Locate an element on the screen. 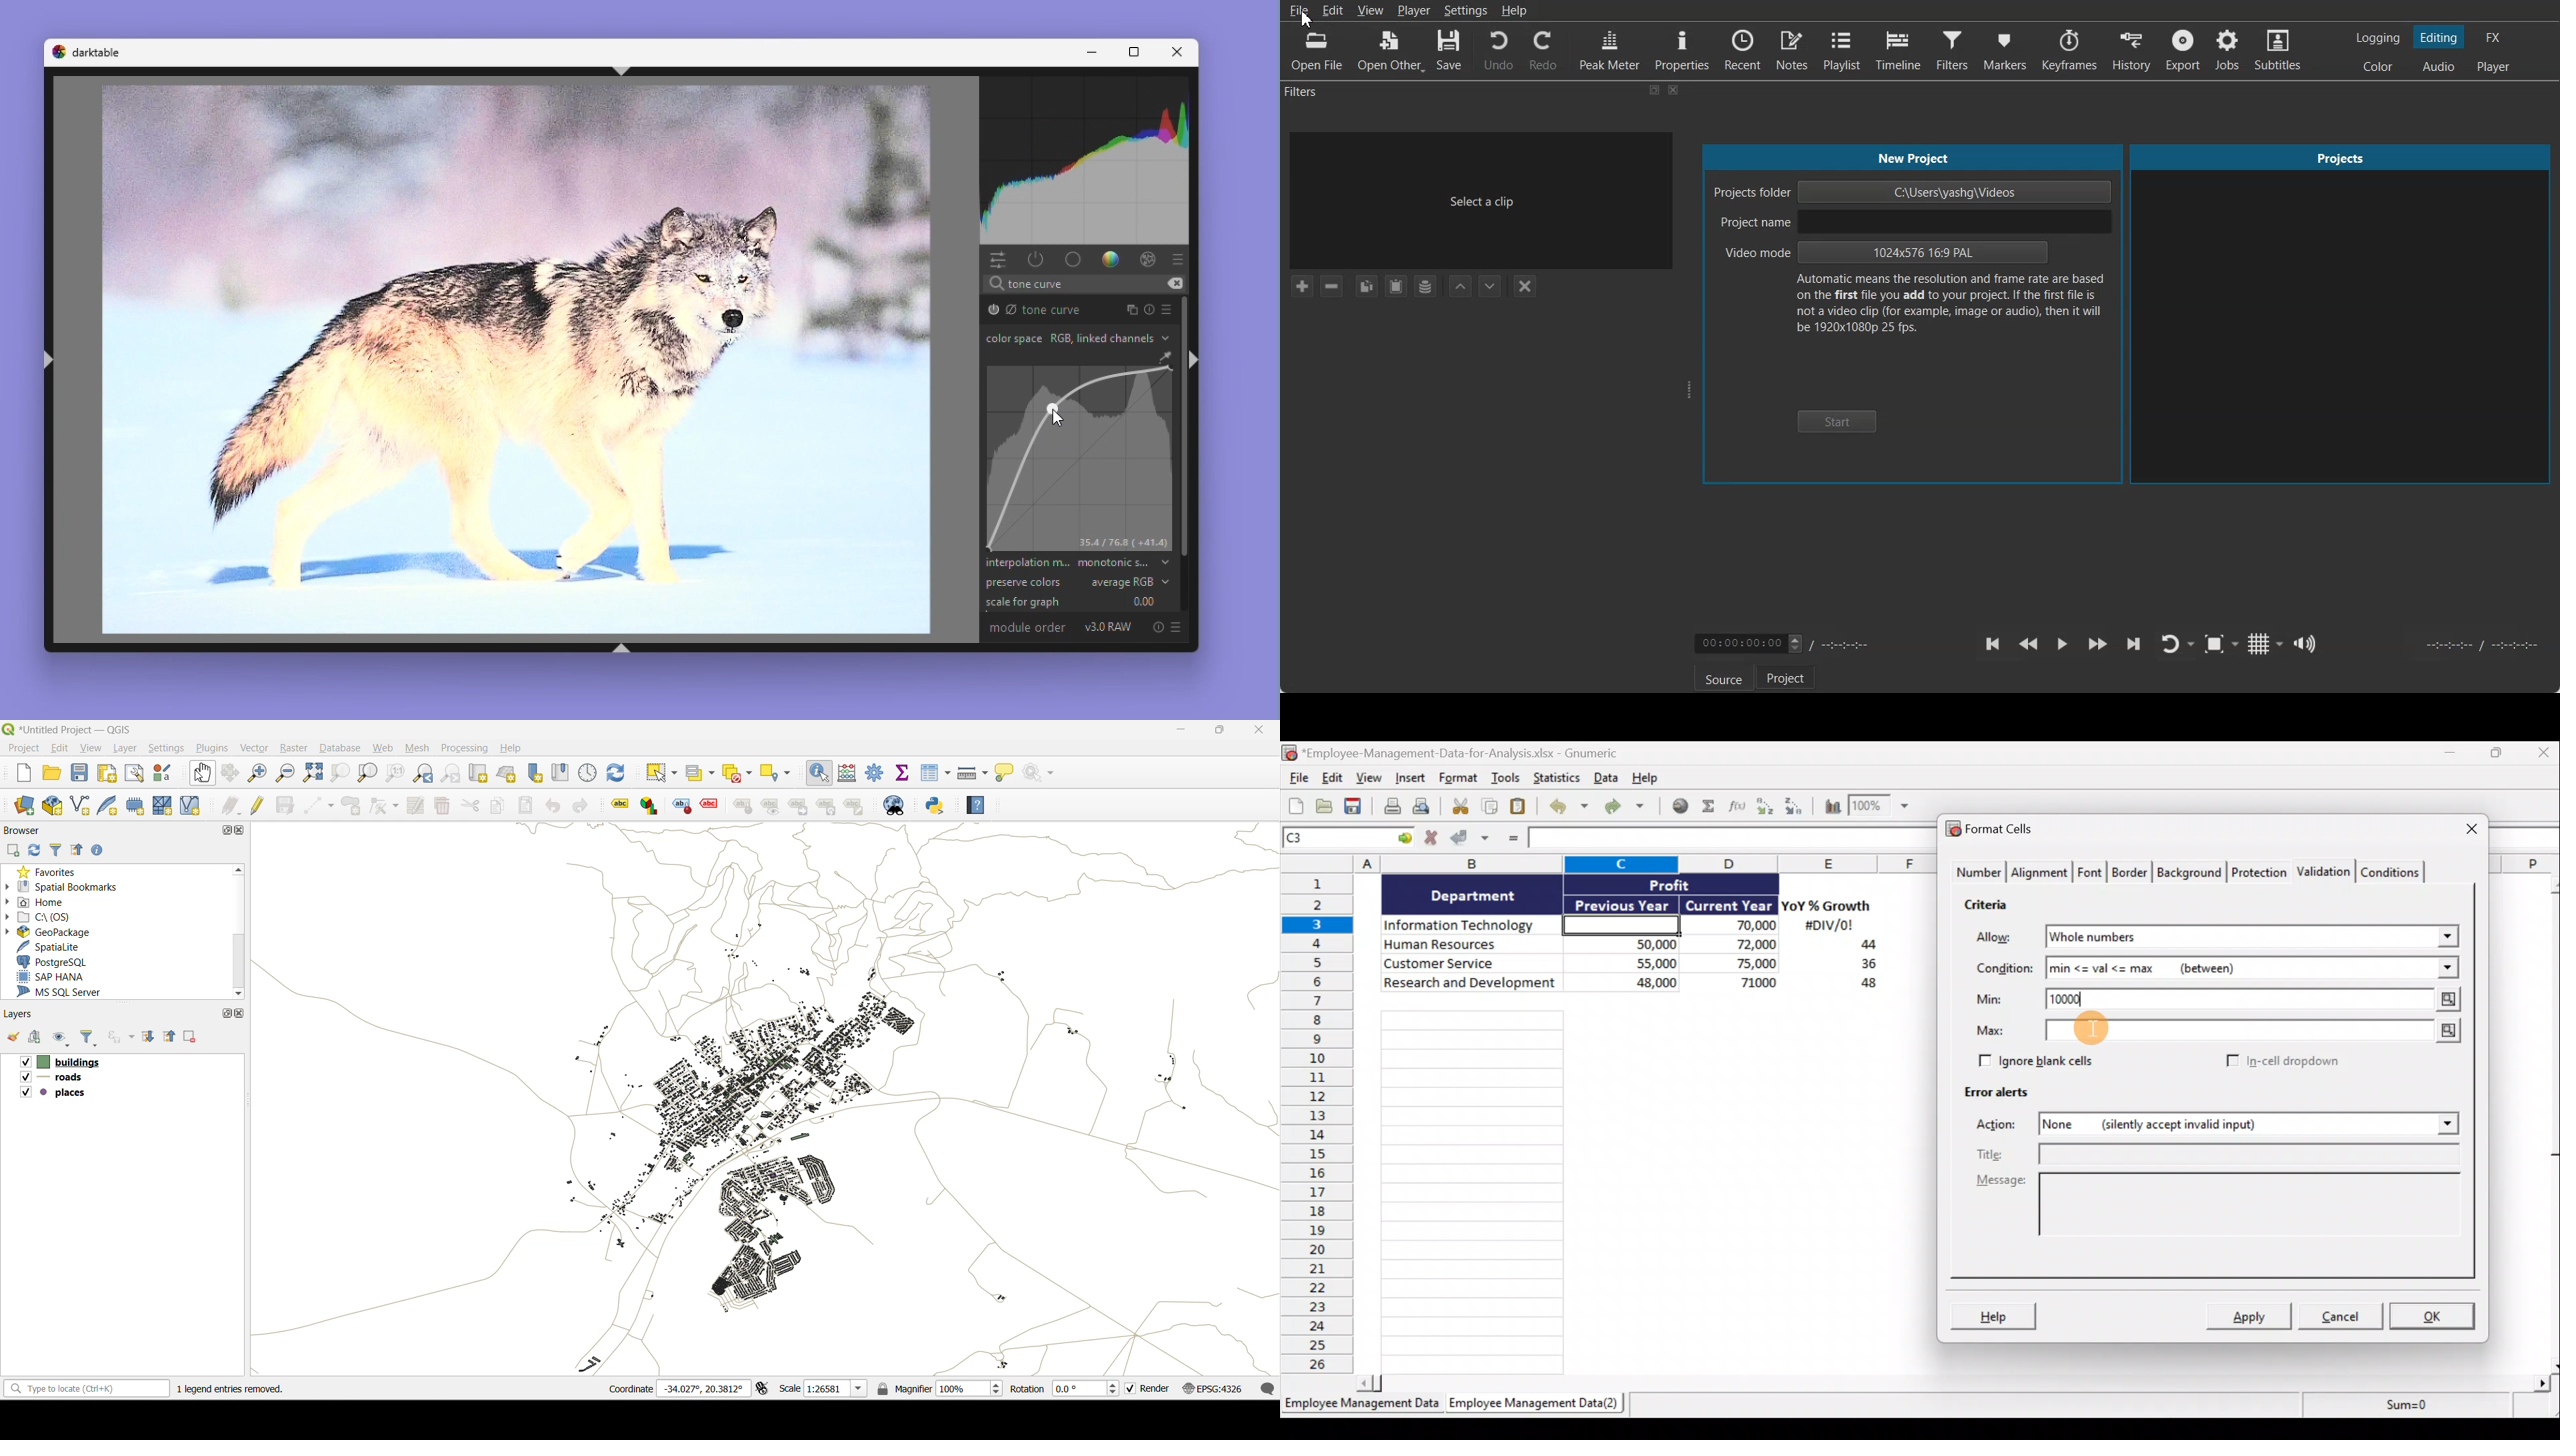 This screenshot has width=2576, height=1456. base is located at coordinates (1073, 259).